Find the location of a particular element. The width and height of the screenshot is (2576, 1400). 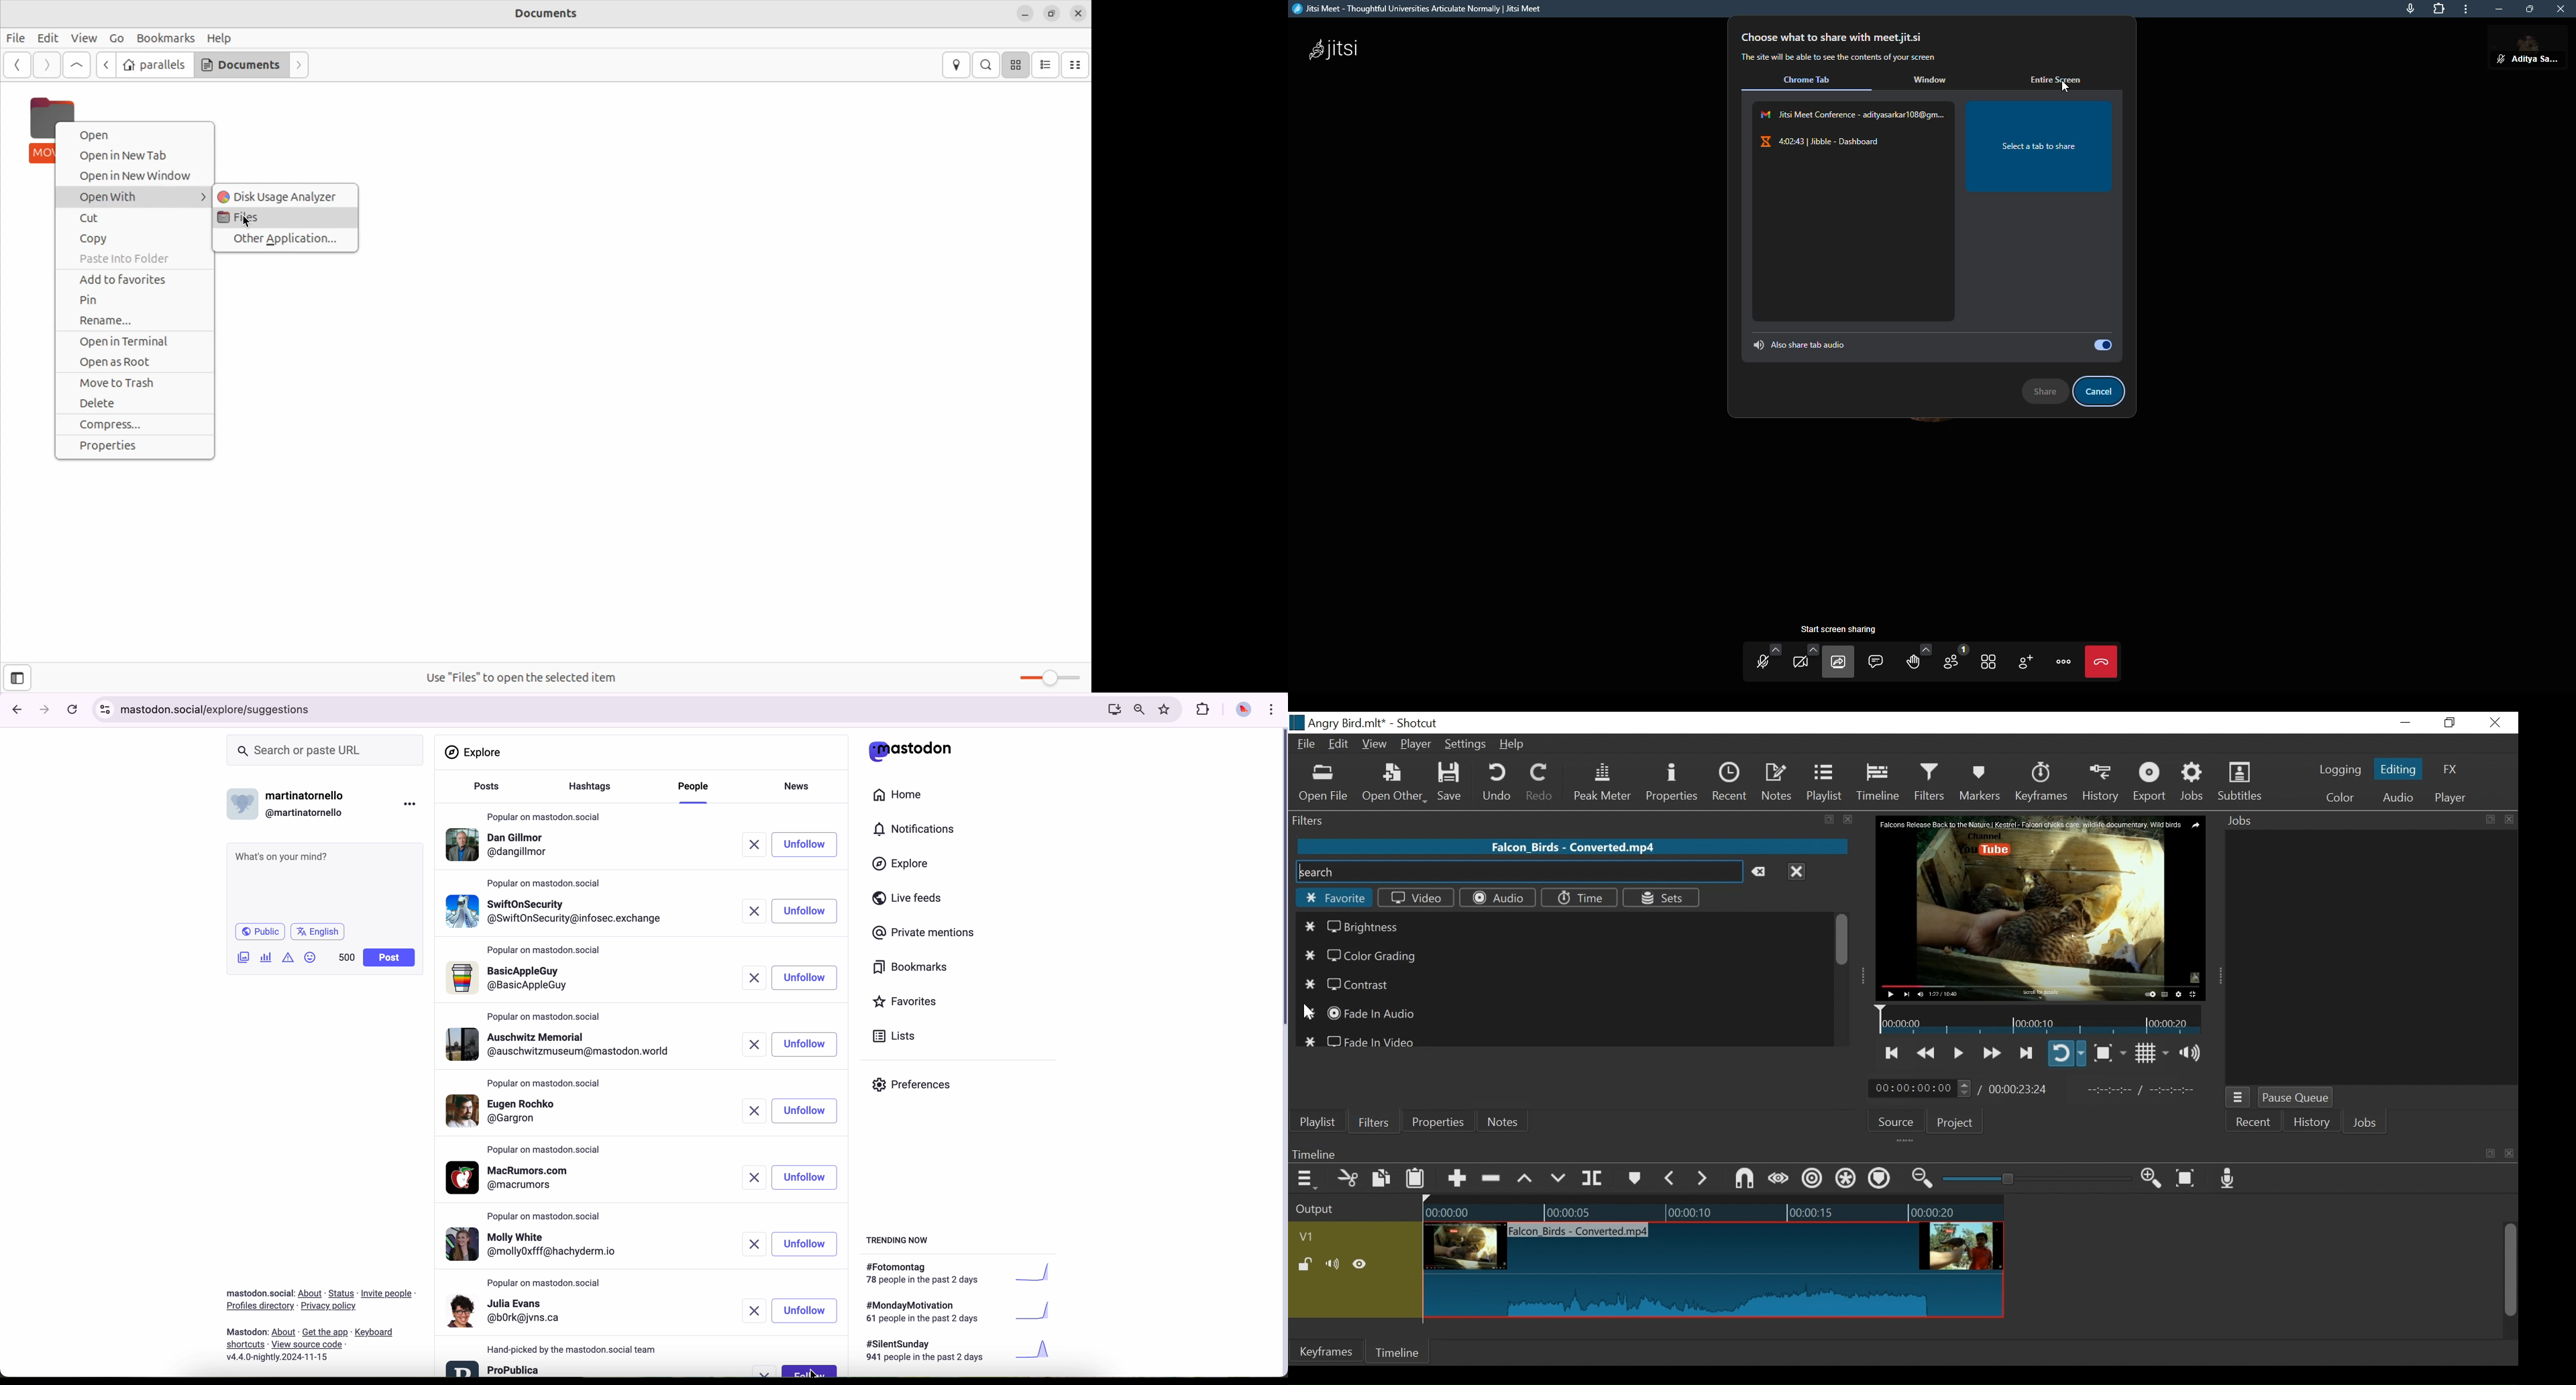

profile is located at coordinates (514, 1178).